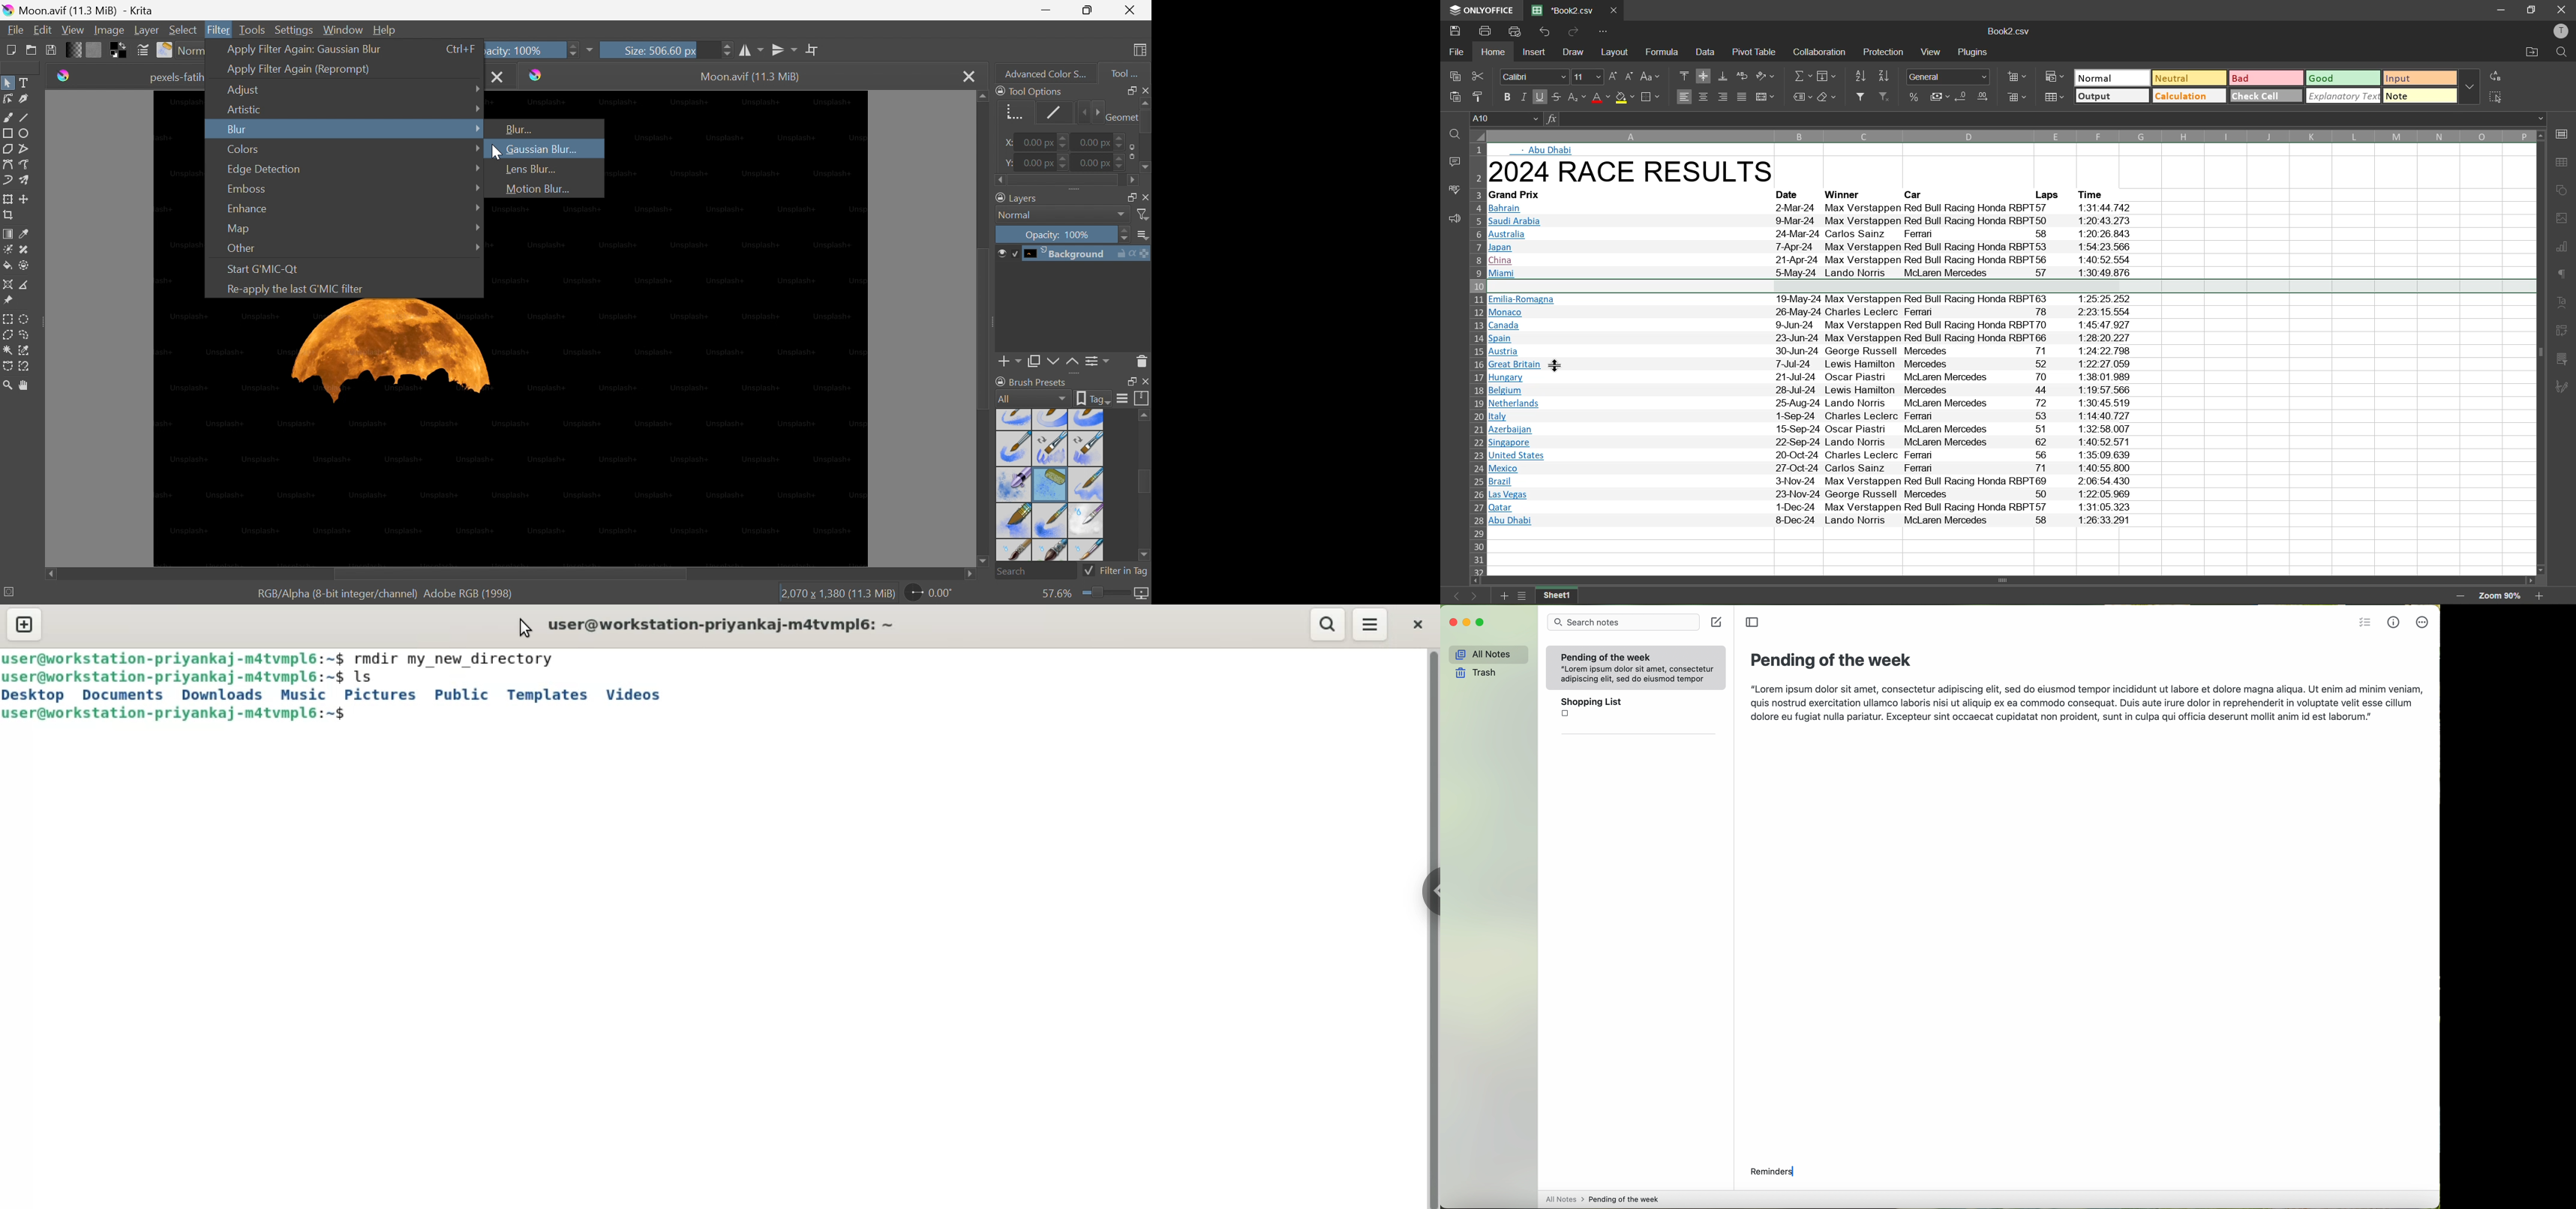  What do you see at coordinates (1708, 53) in the screenshot?
I see `data` at bounding box center [1708, 53].